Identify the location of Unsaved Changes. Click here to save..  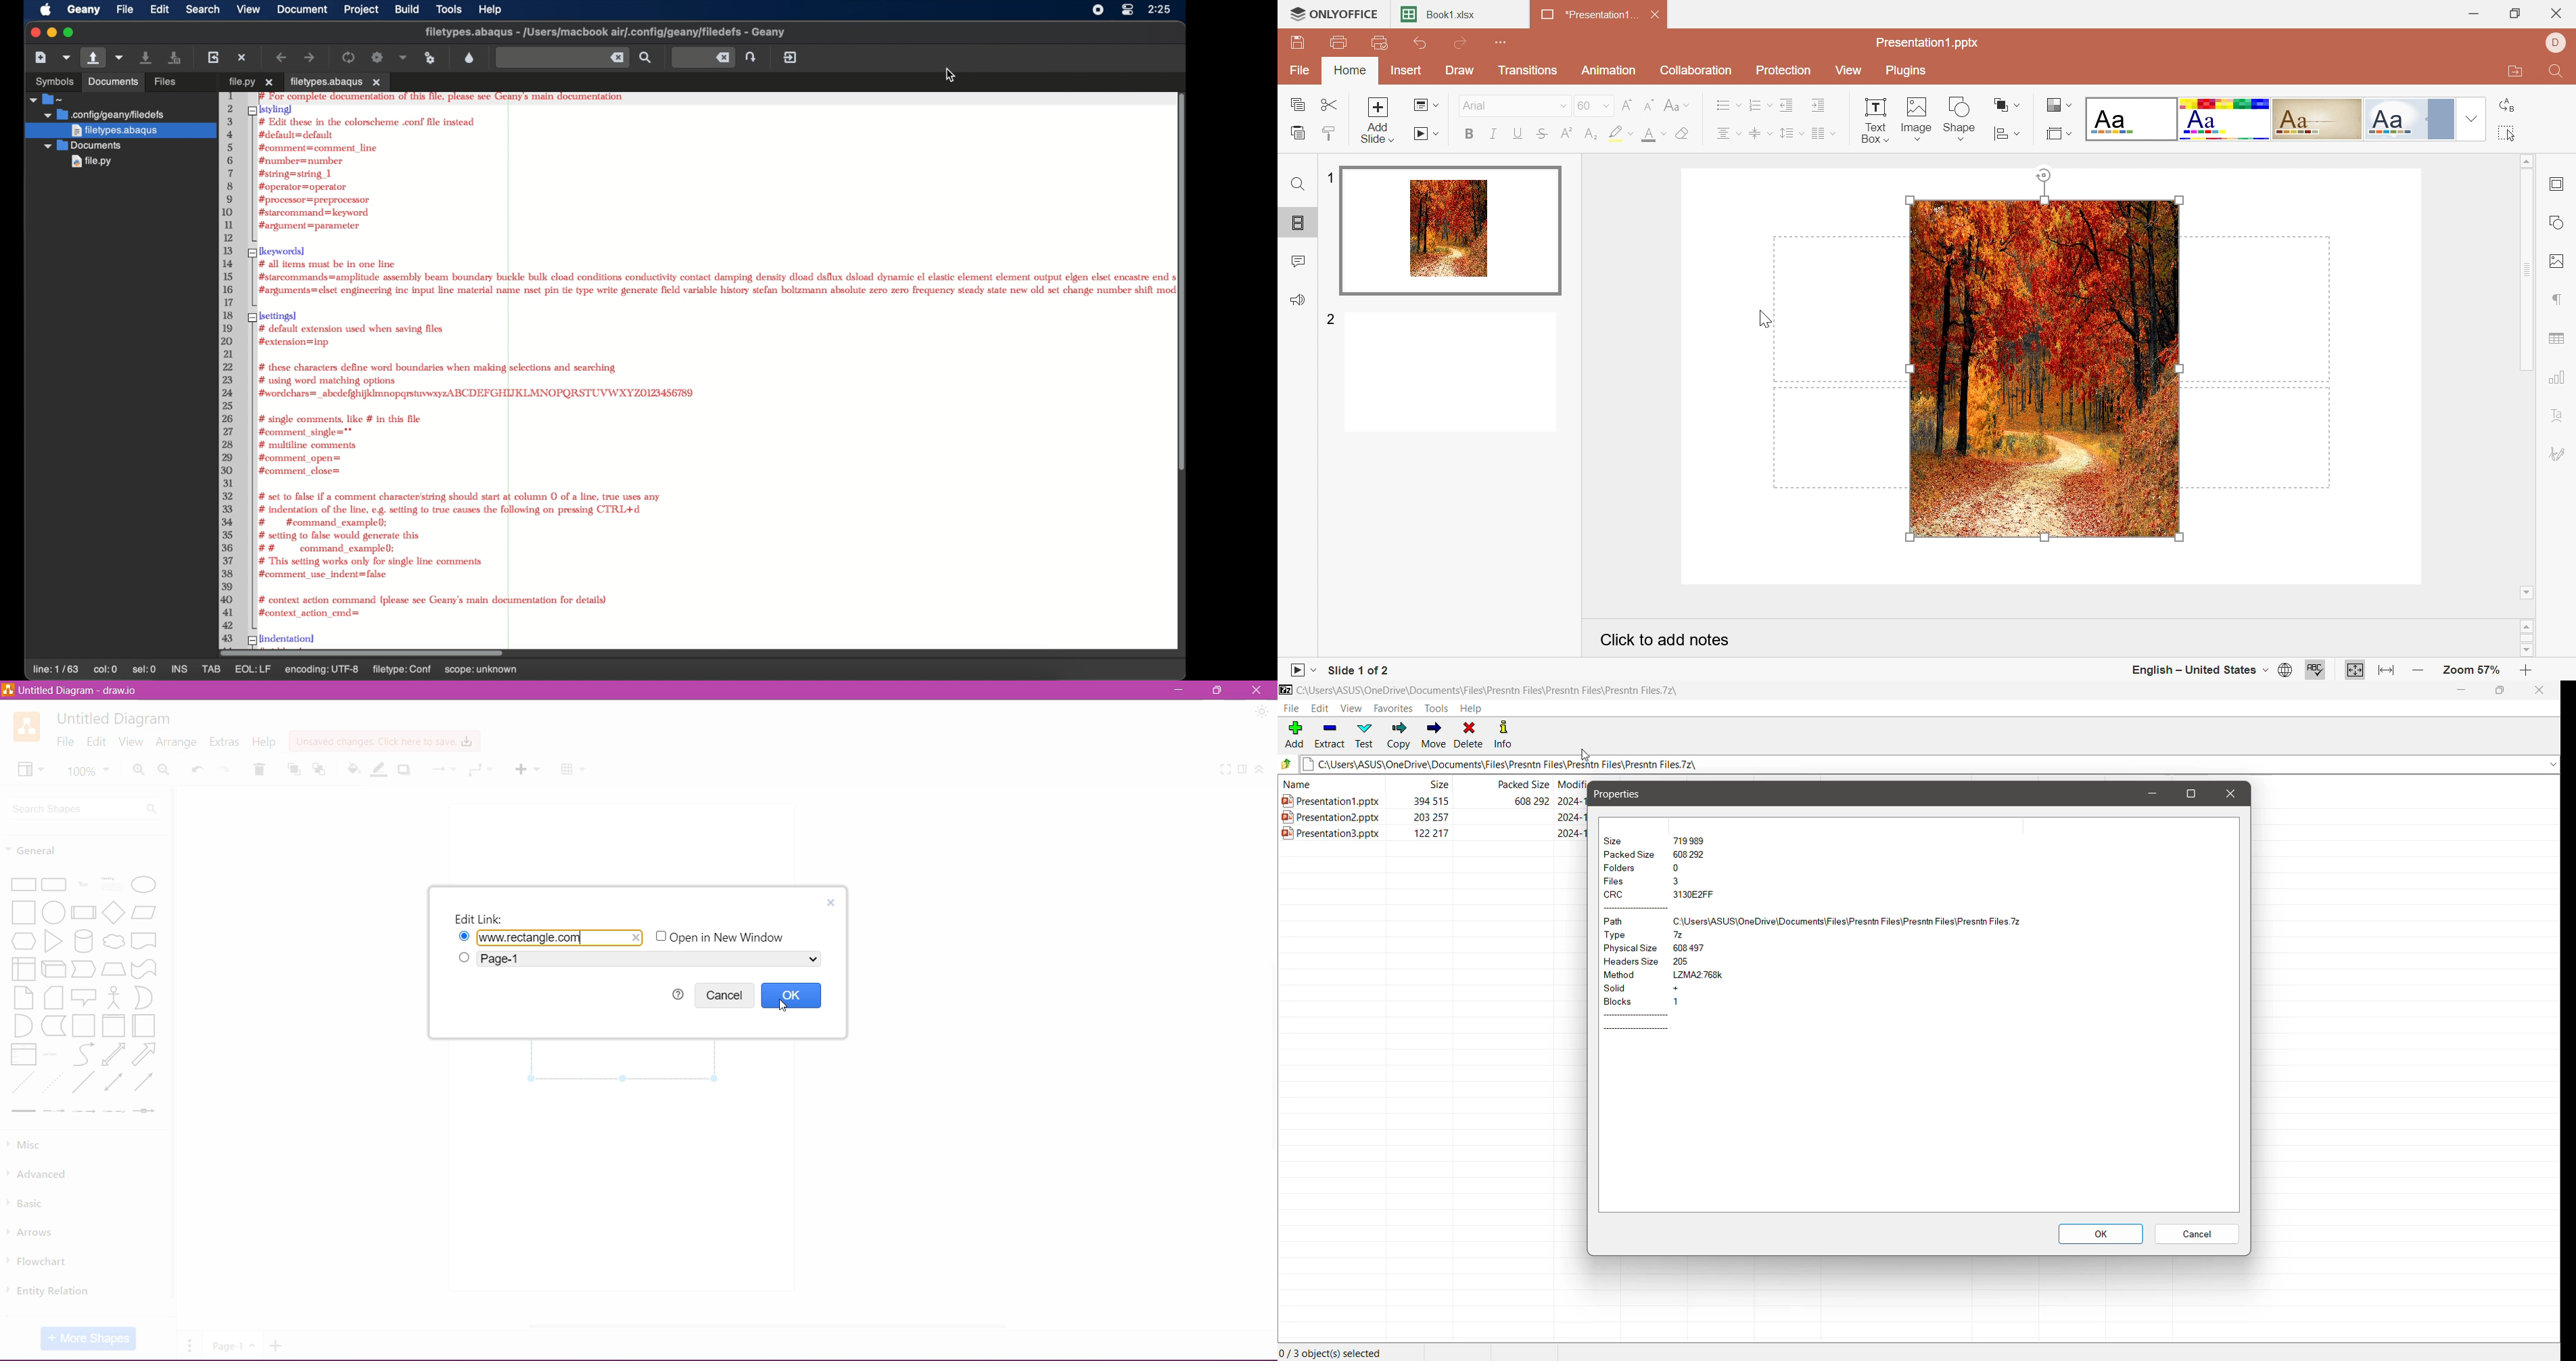
(384, 742).